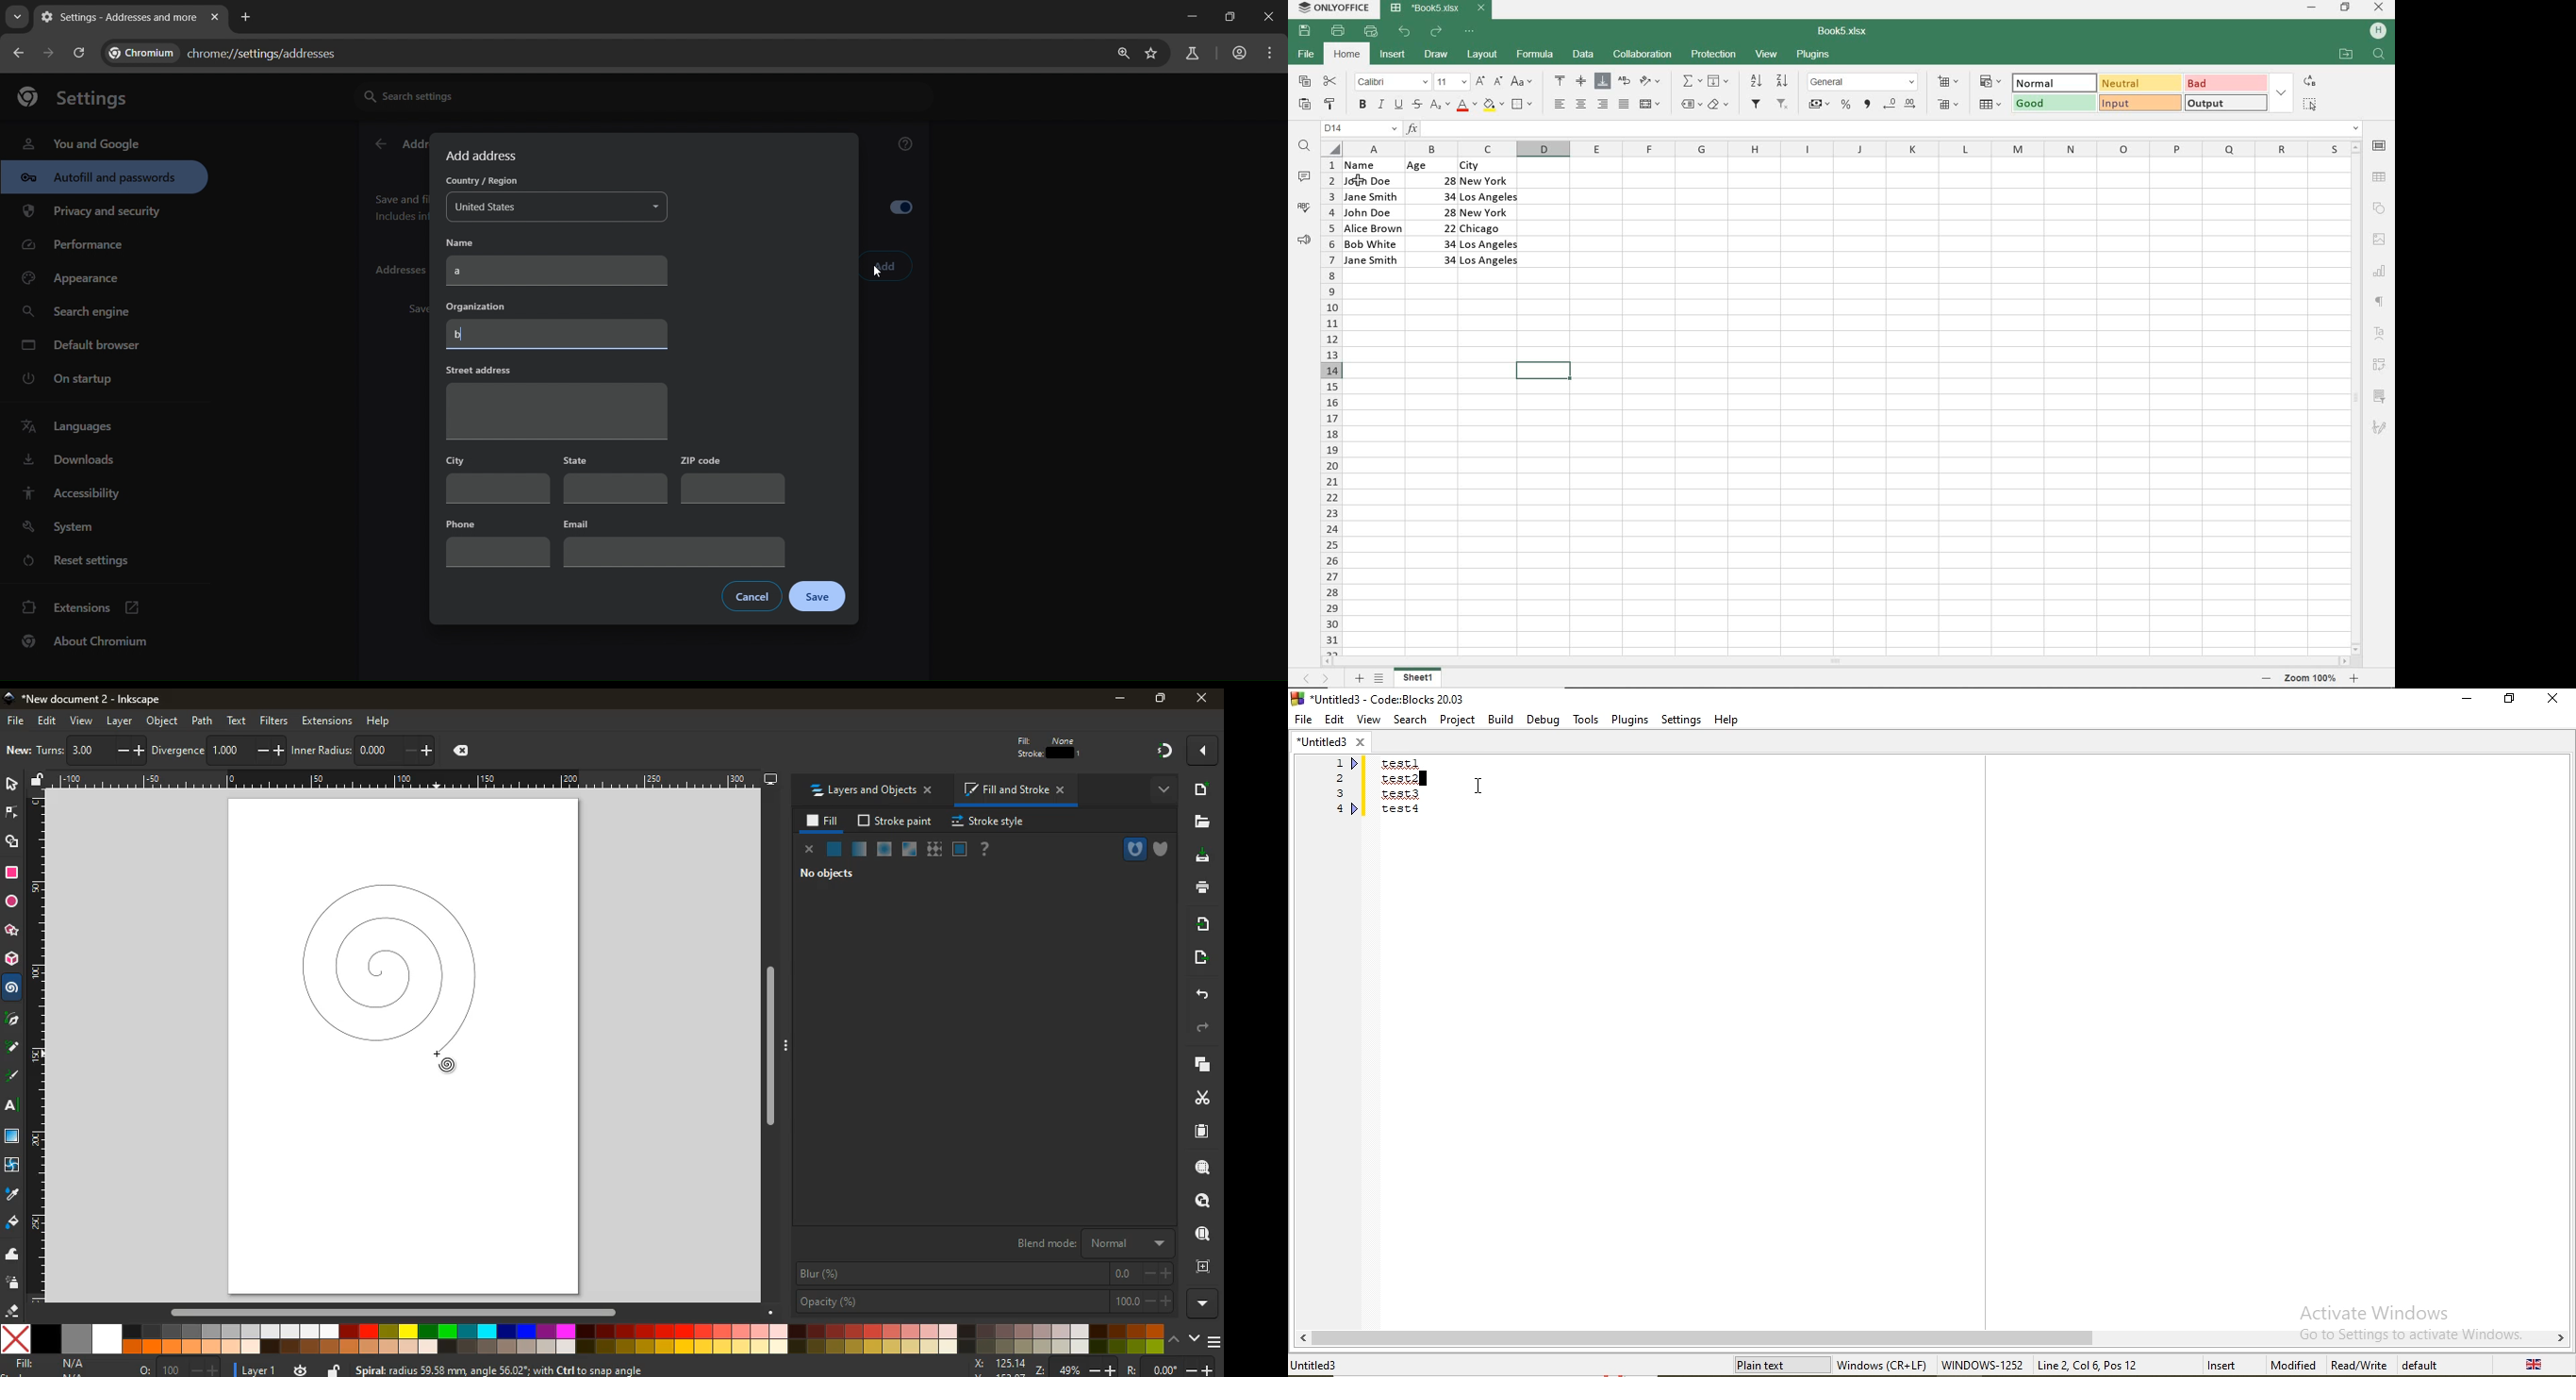 Image resolution: width=2576 pixels, height=1400 pixels. Describe the element at coordinates (1602, 81) in the screenshot. I see `ALIGN BOTTOM` at that location.